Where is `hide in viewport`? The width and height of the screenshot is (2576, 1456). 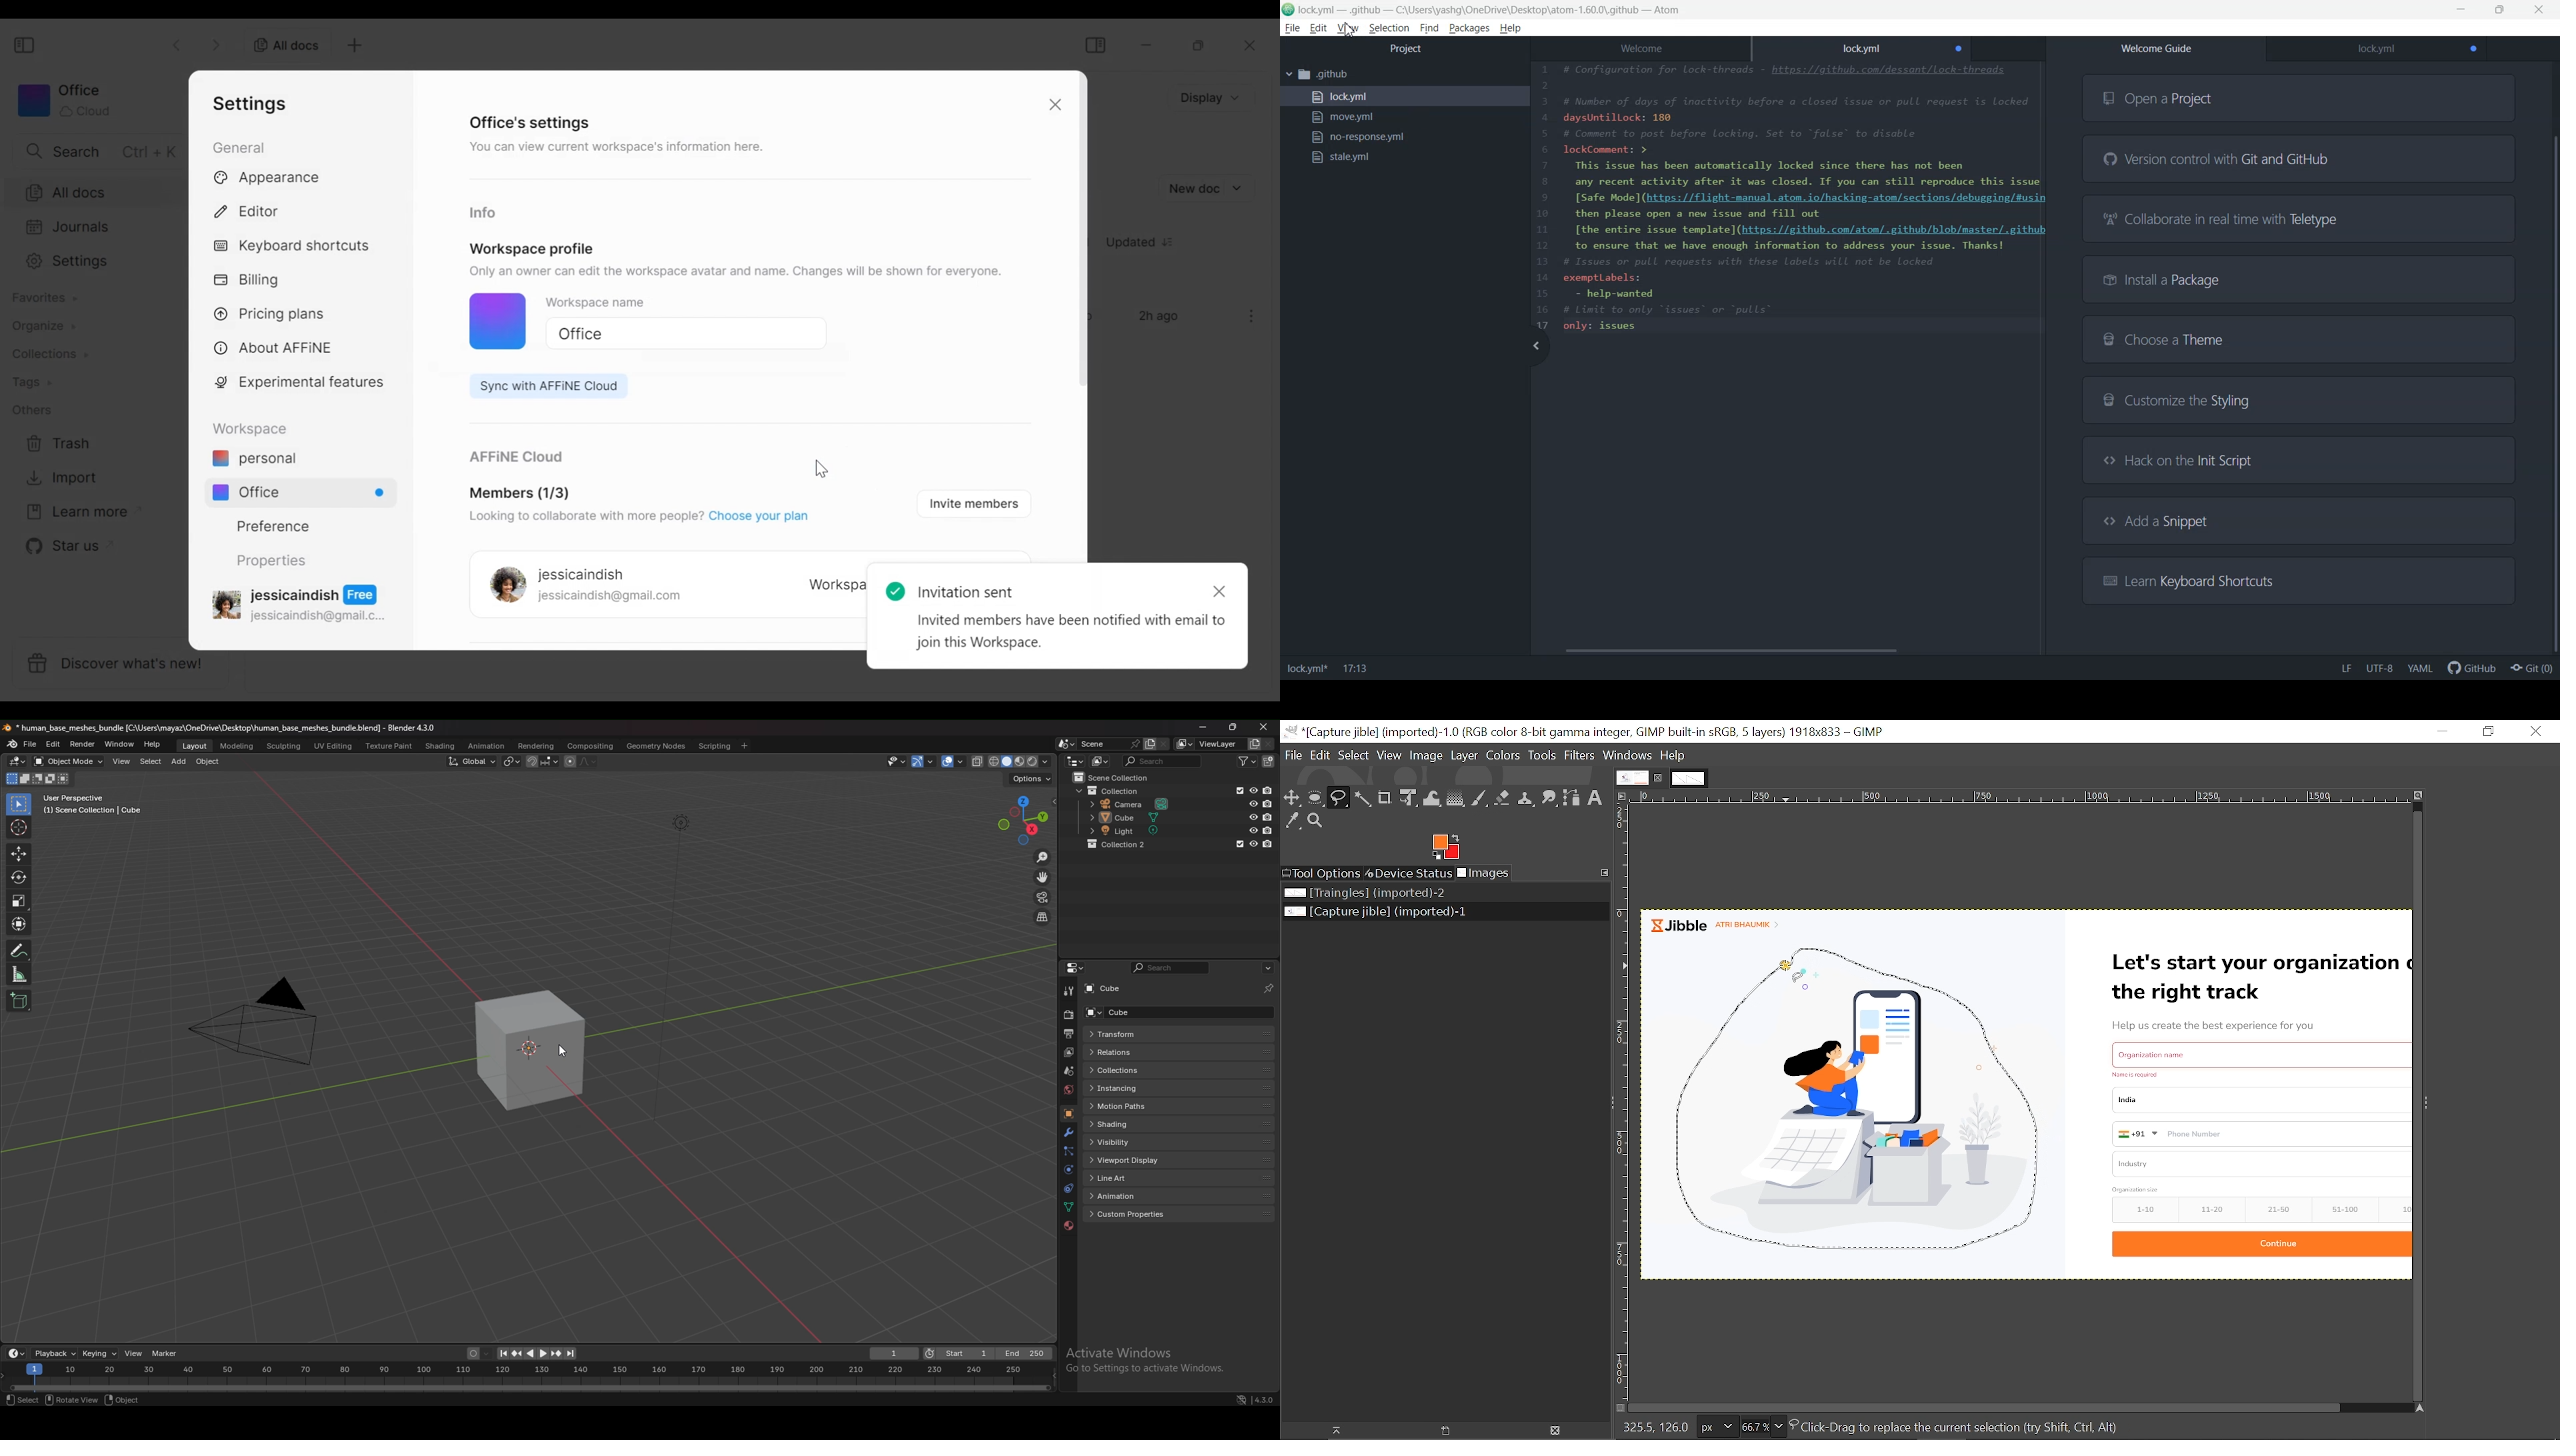
hide in viewport is located at coordinates (1253, 843).